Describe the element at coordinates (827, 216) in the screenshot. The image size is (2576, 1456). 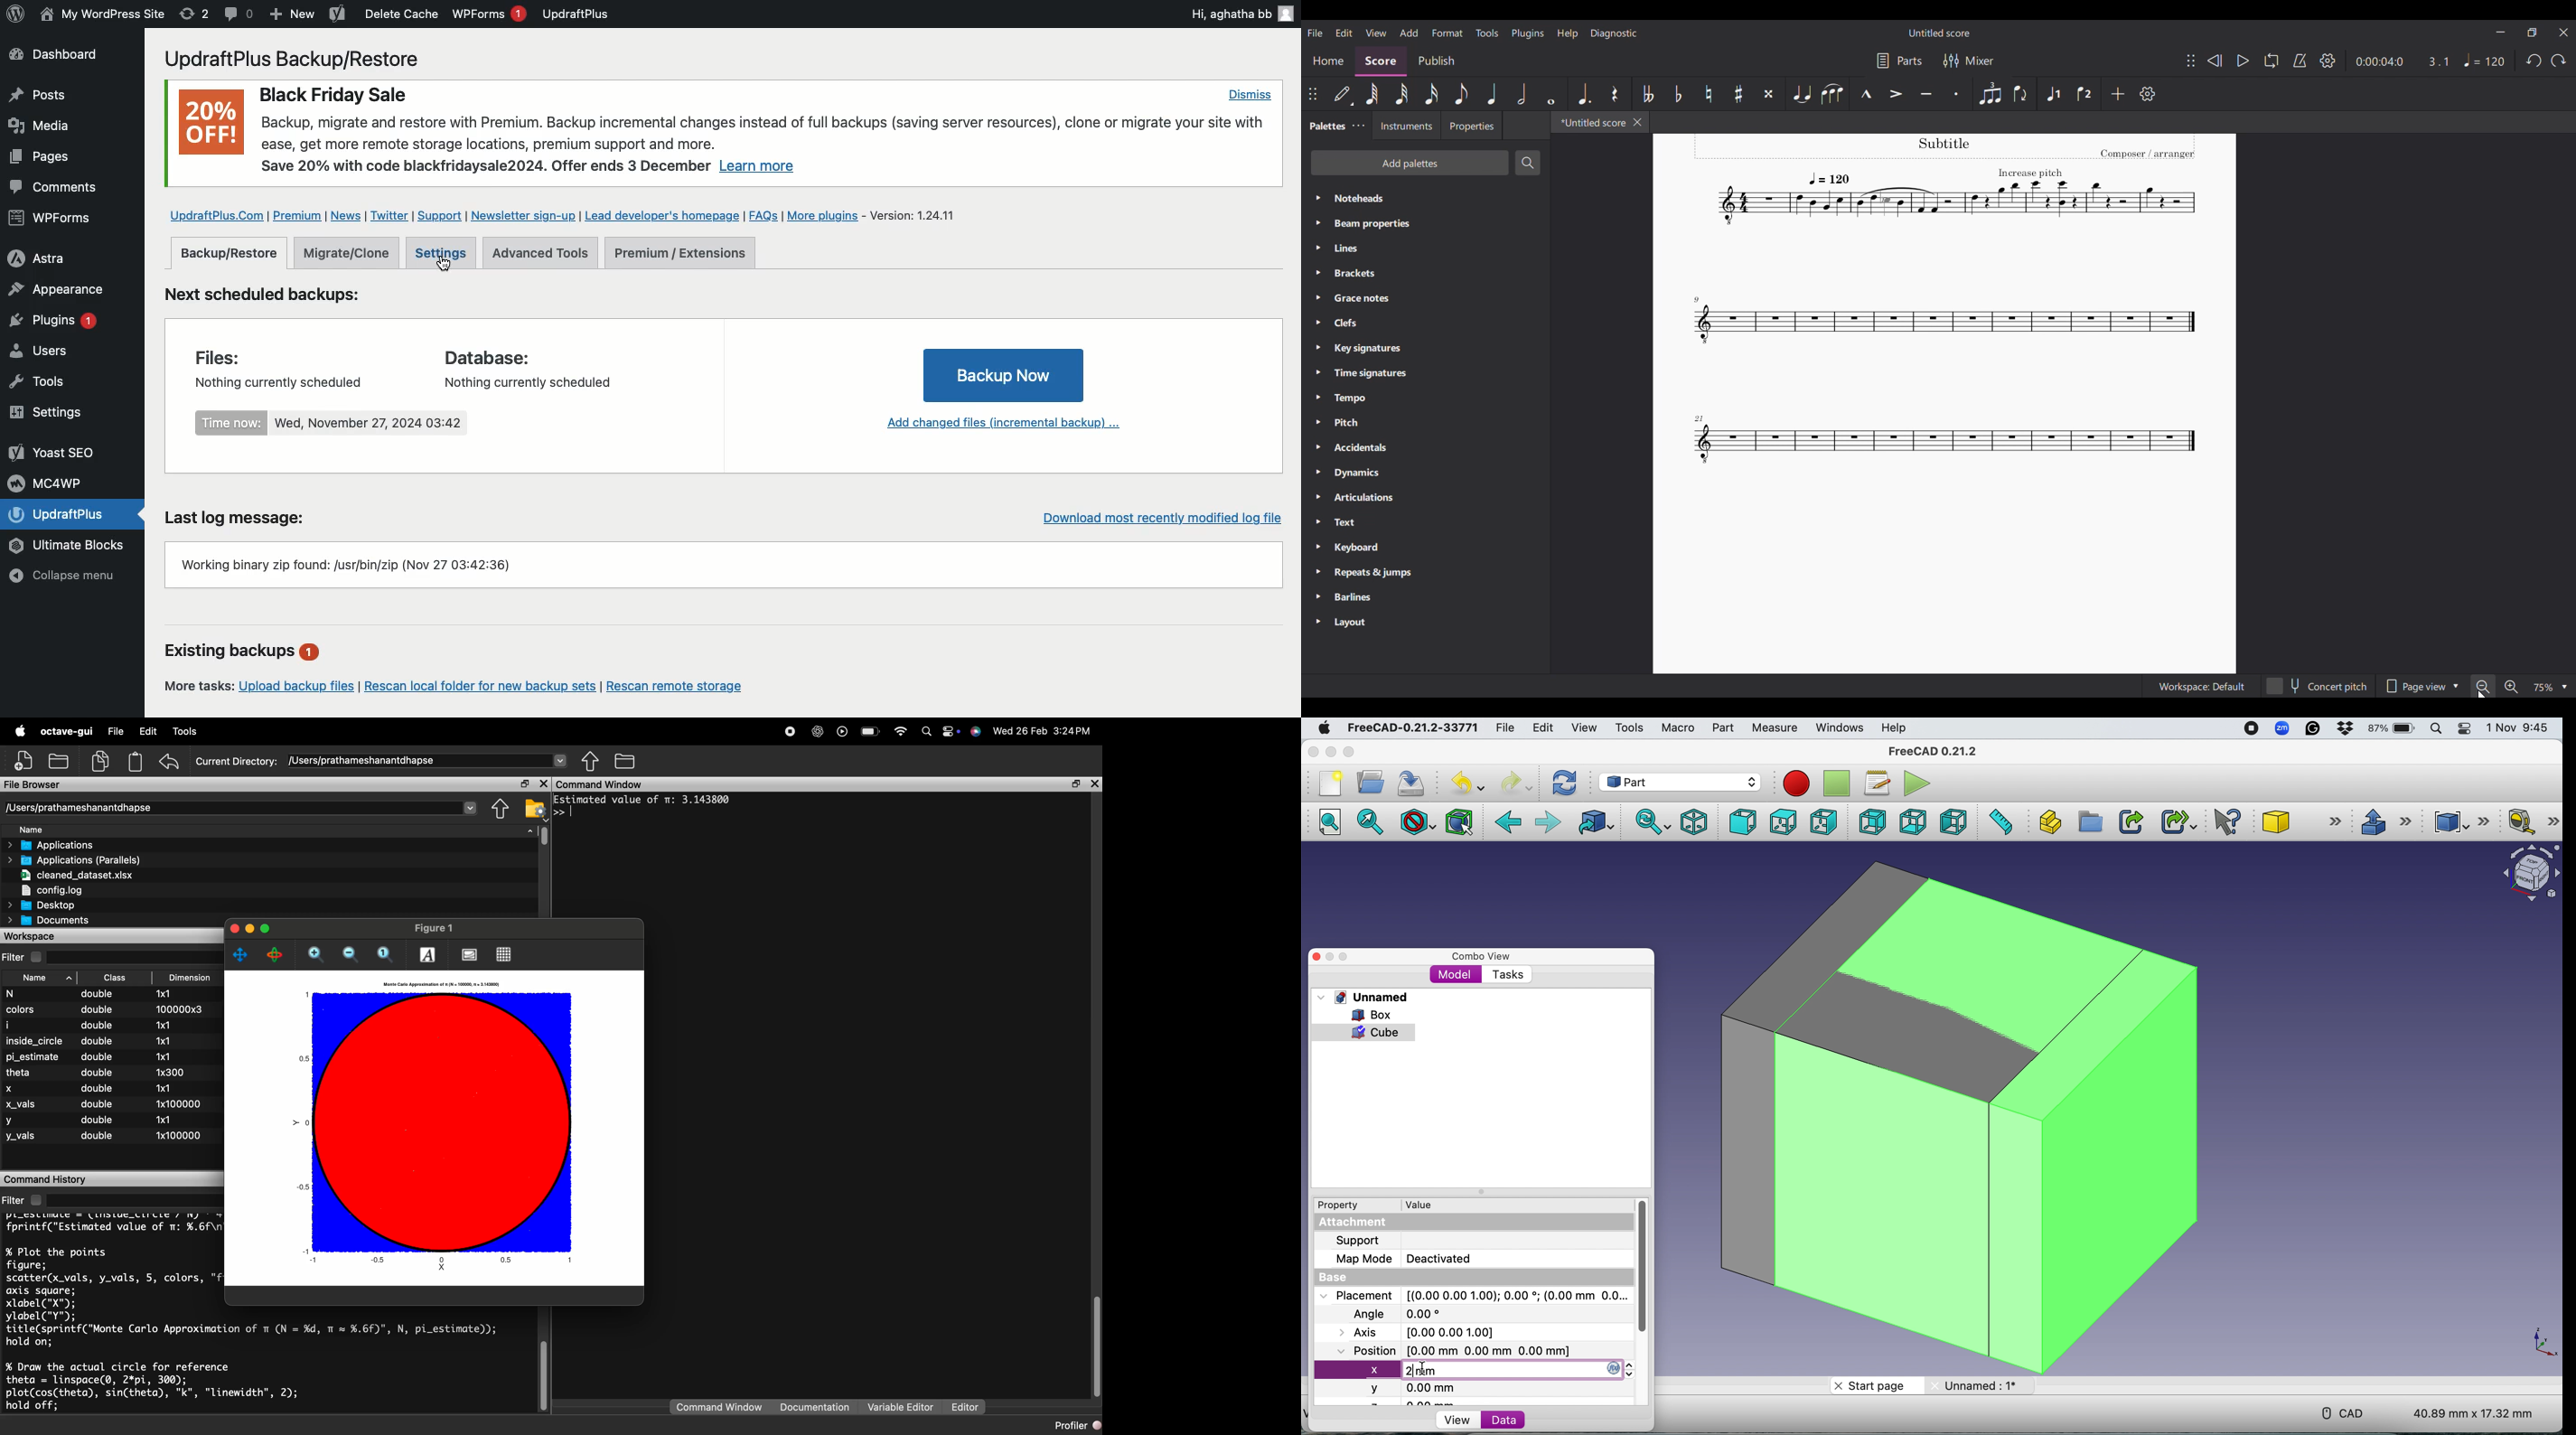
I see `More plugins` at that location.